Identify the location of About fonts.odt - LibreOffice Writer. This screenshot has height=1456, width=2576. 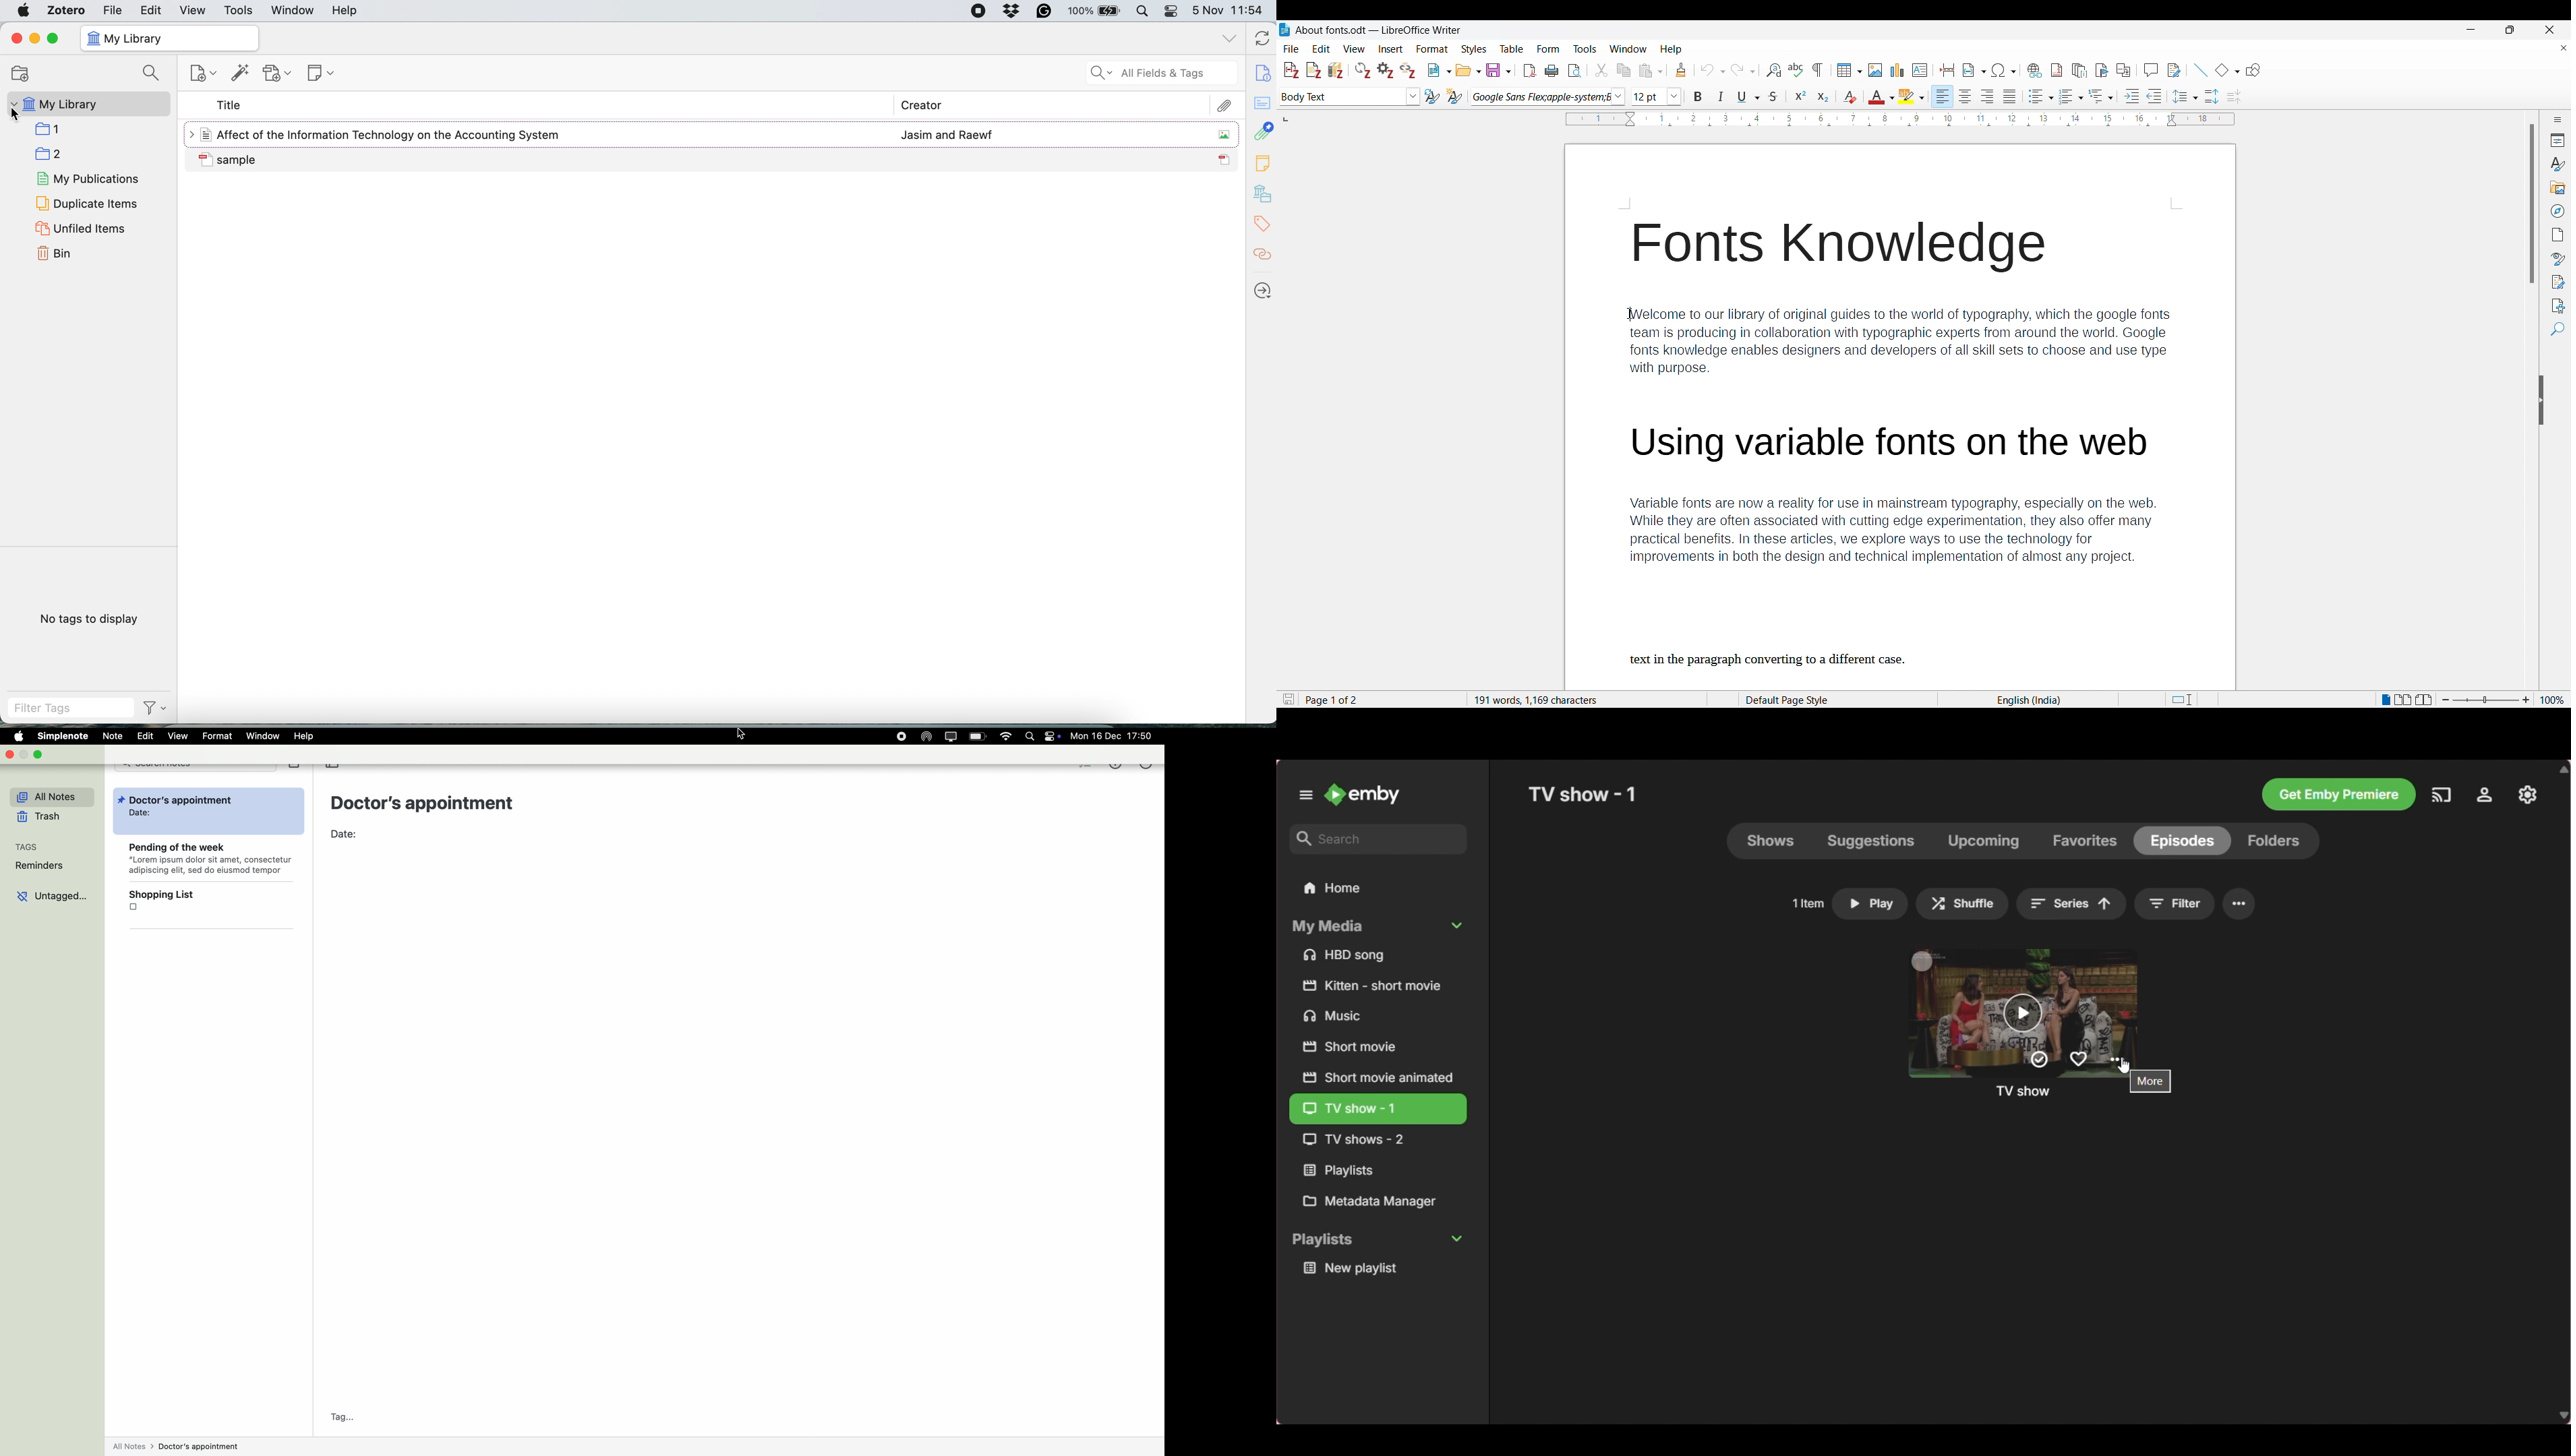
(1379, 29).